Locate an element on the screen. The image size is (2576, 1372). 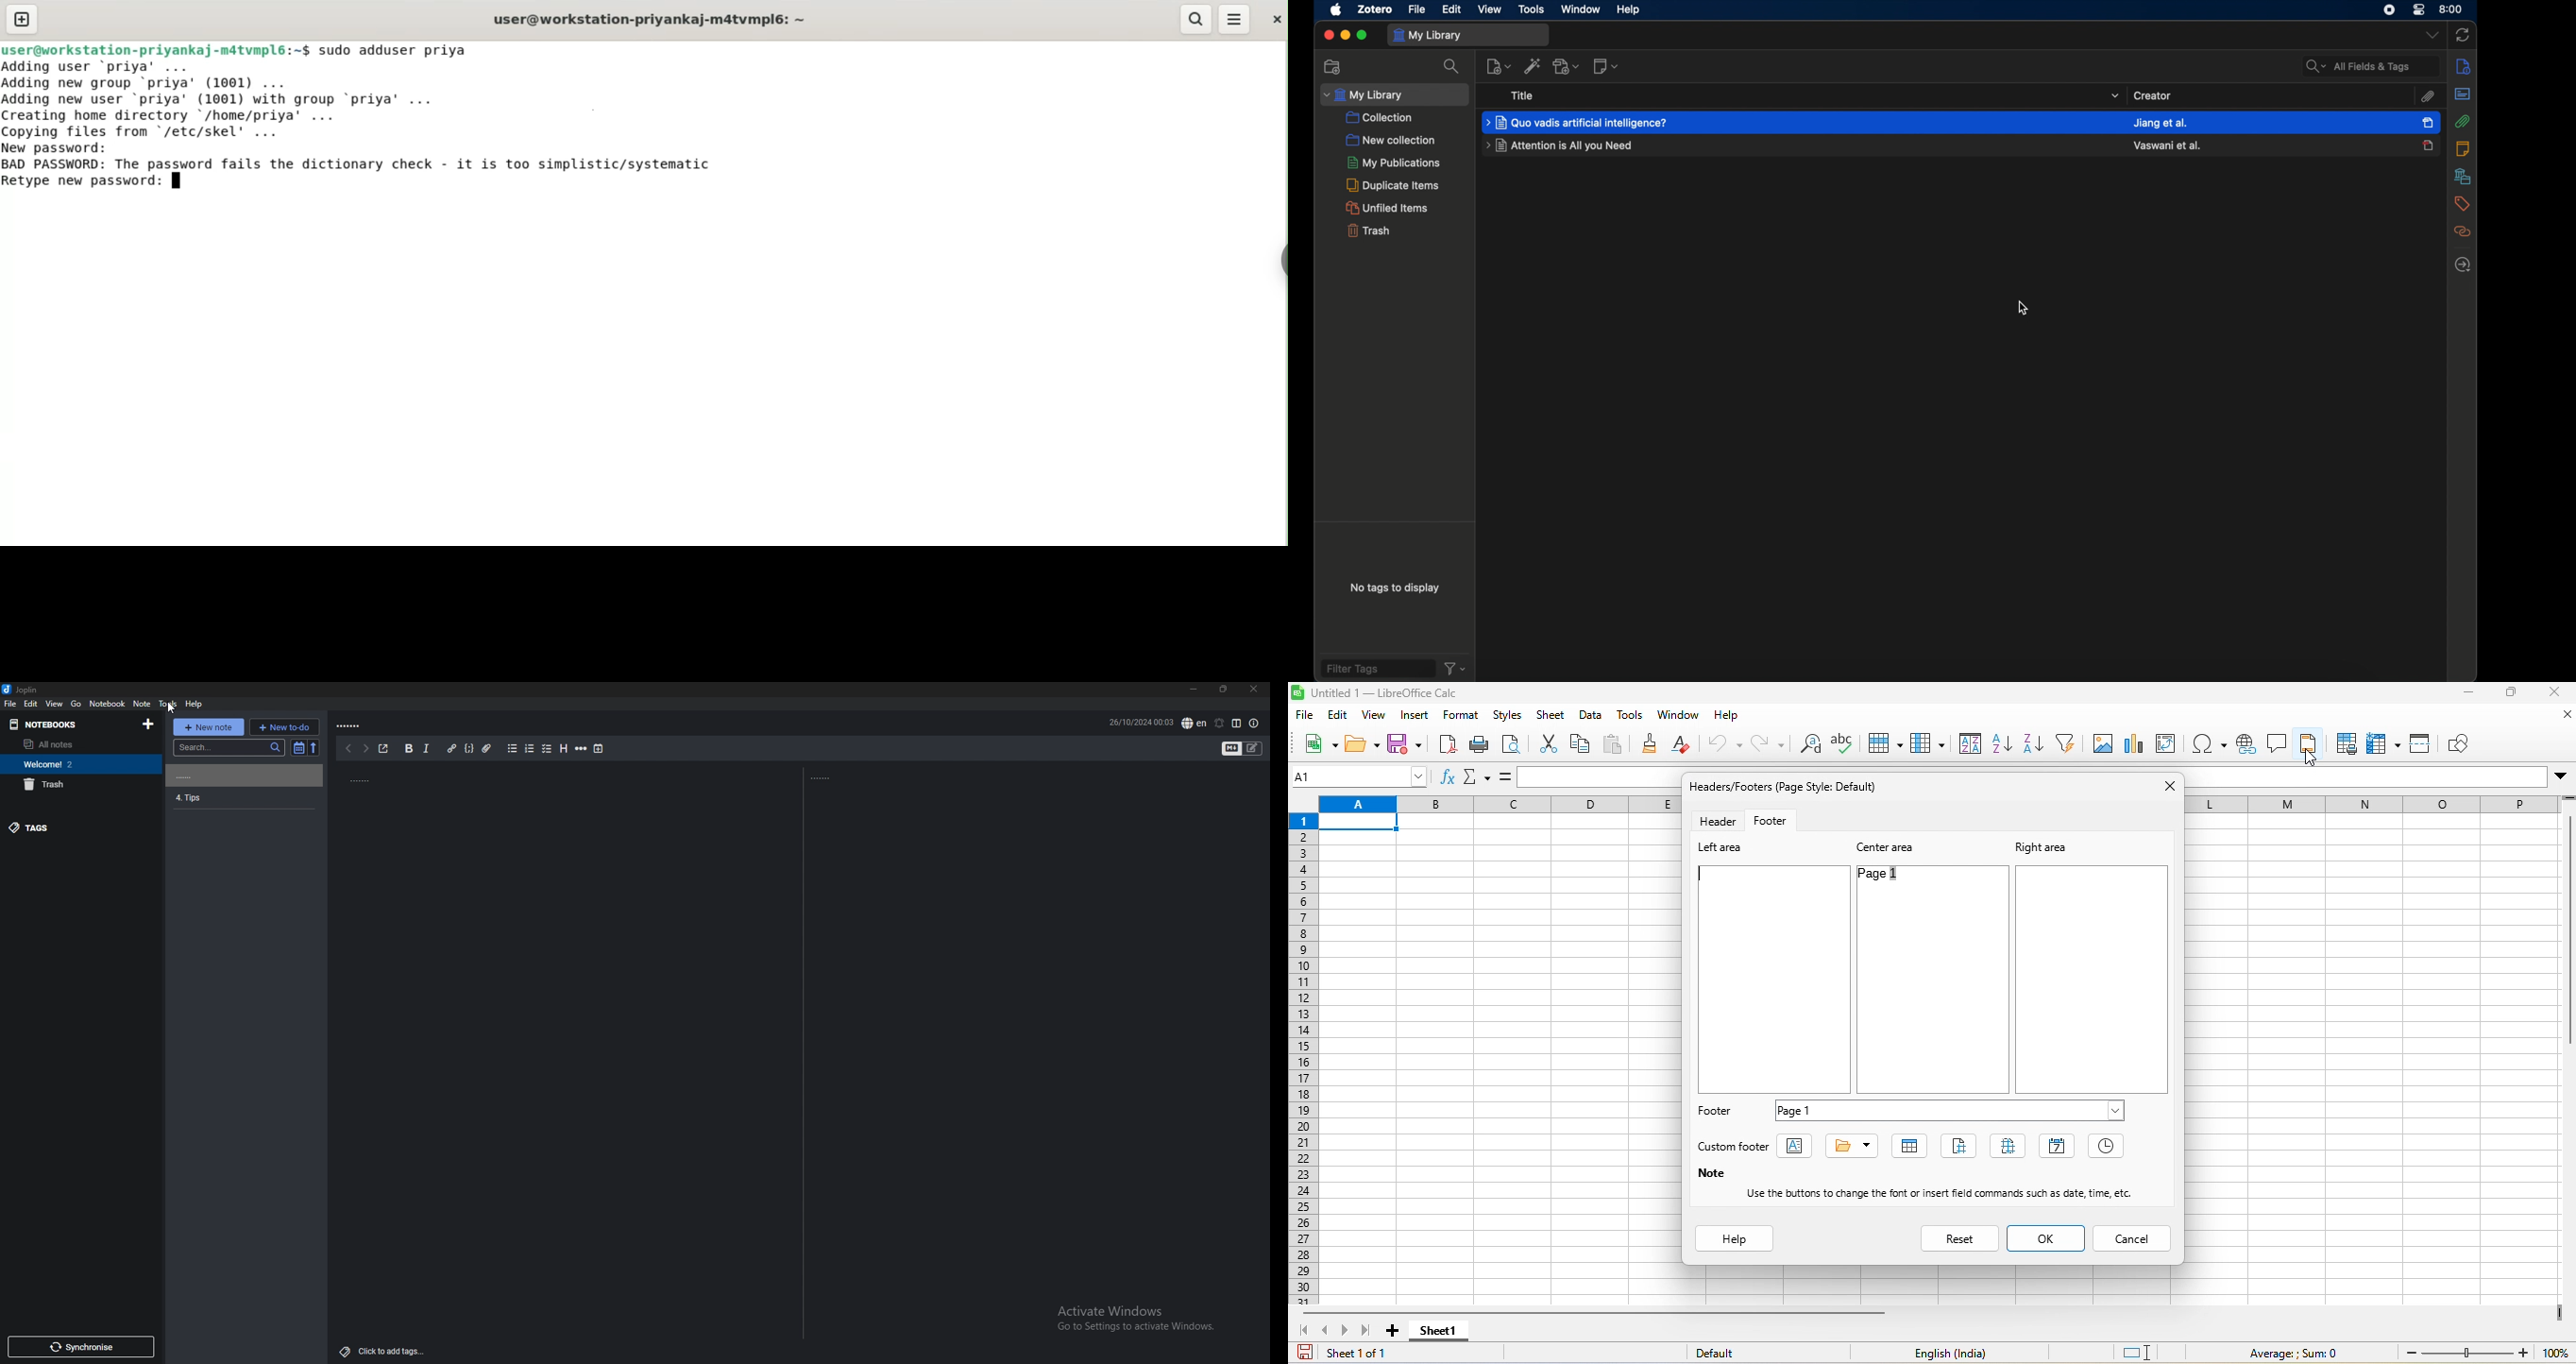
bold is located at coordinates (409, 748).